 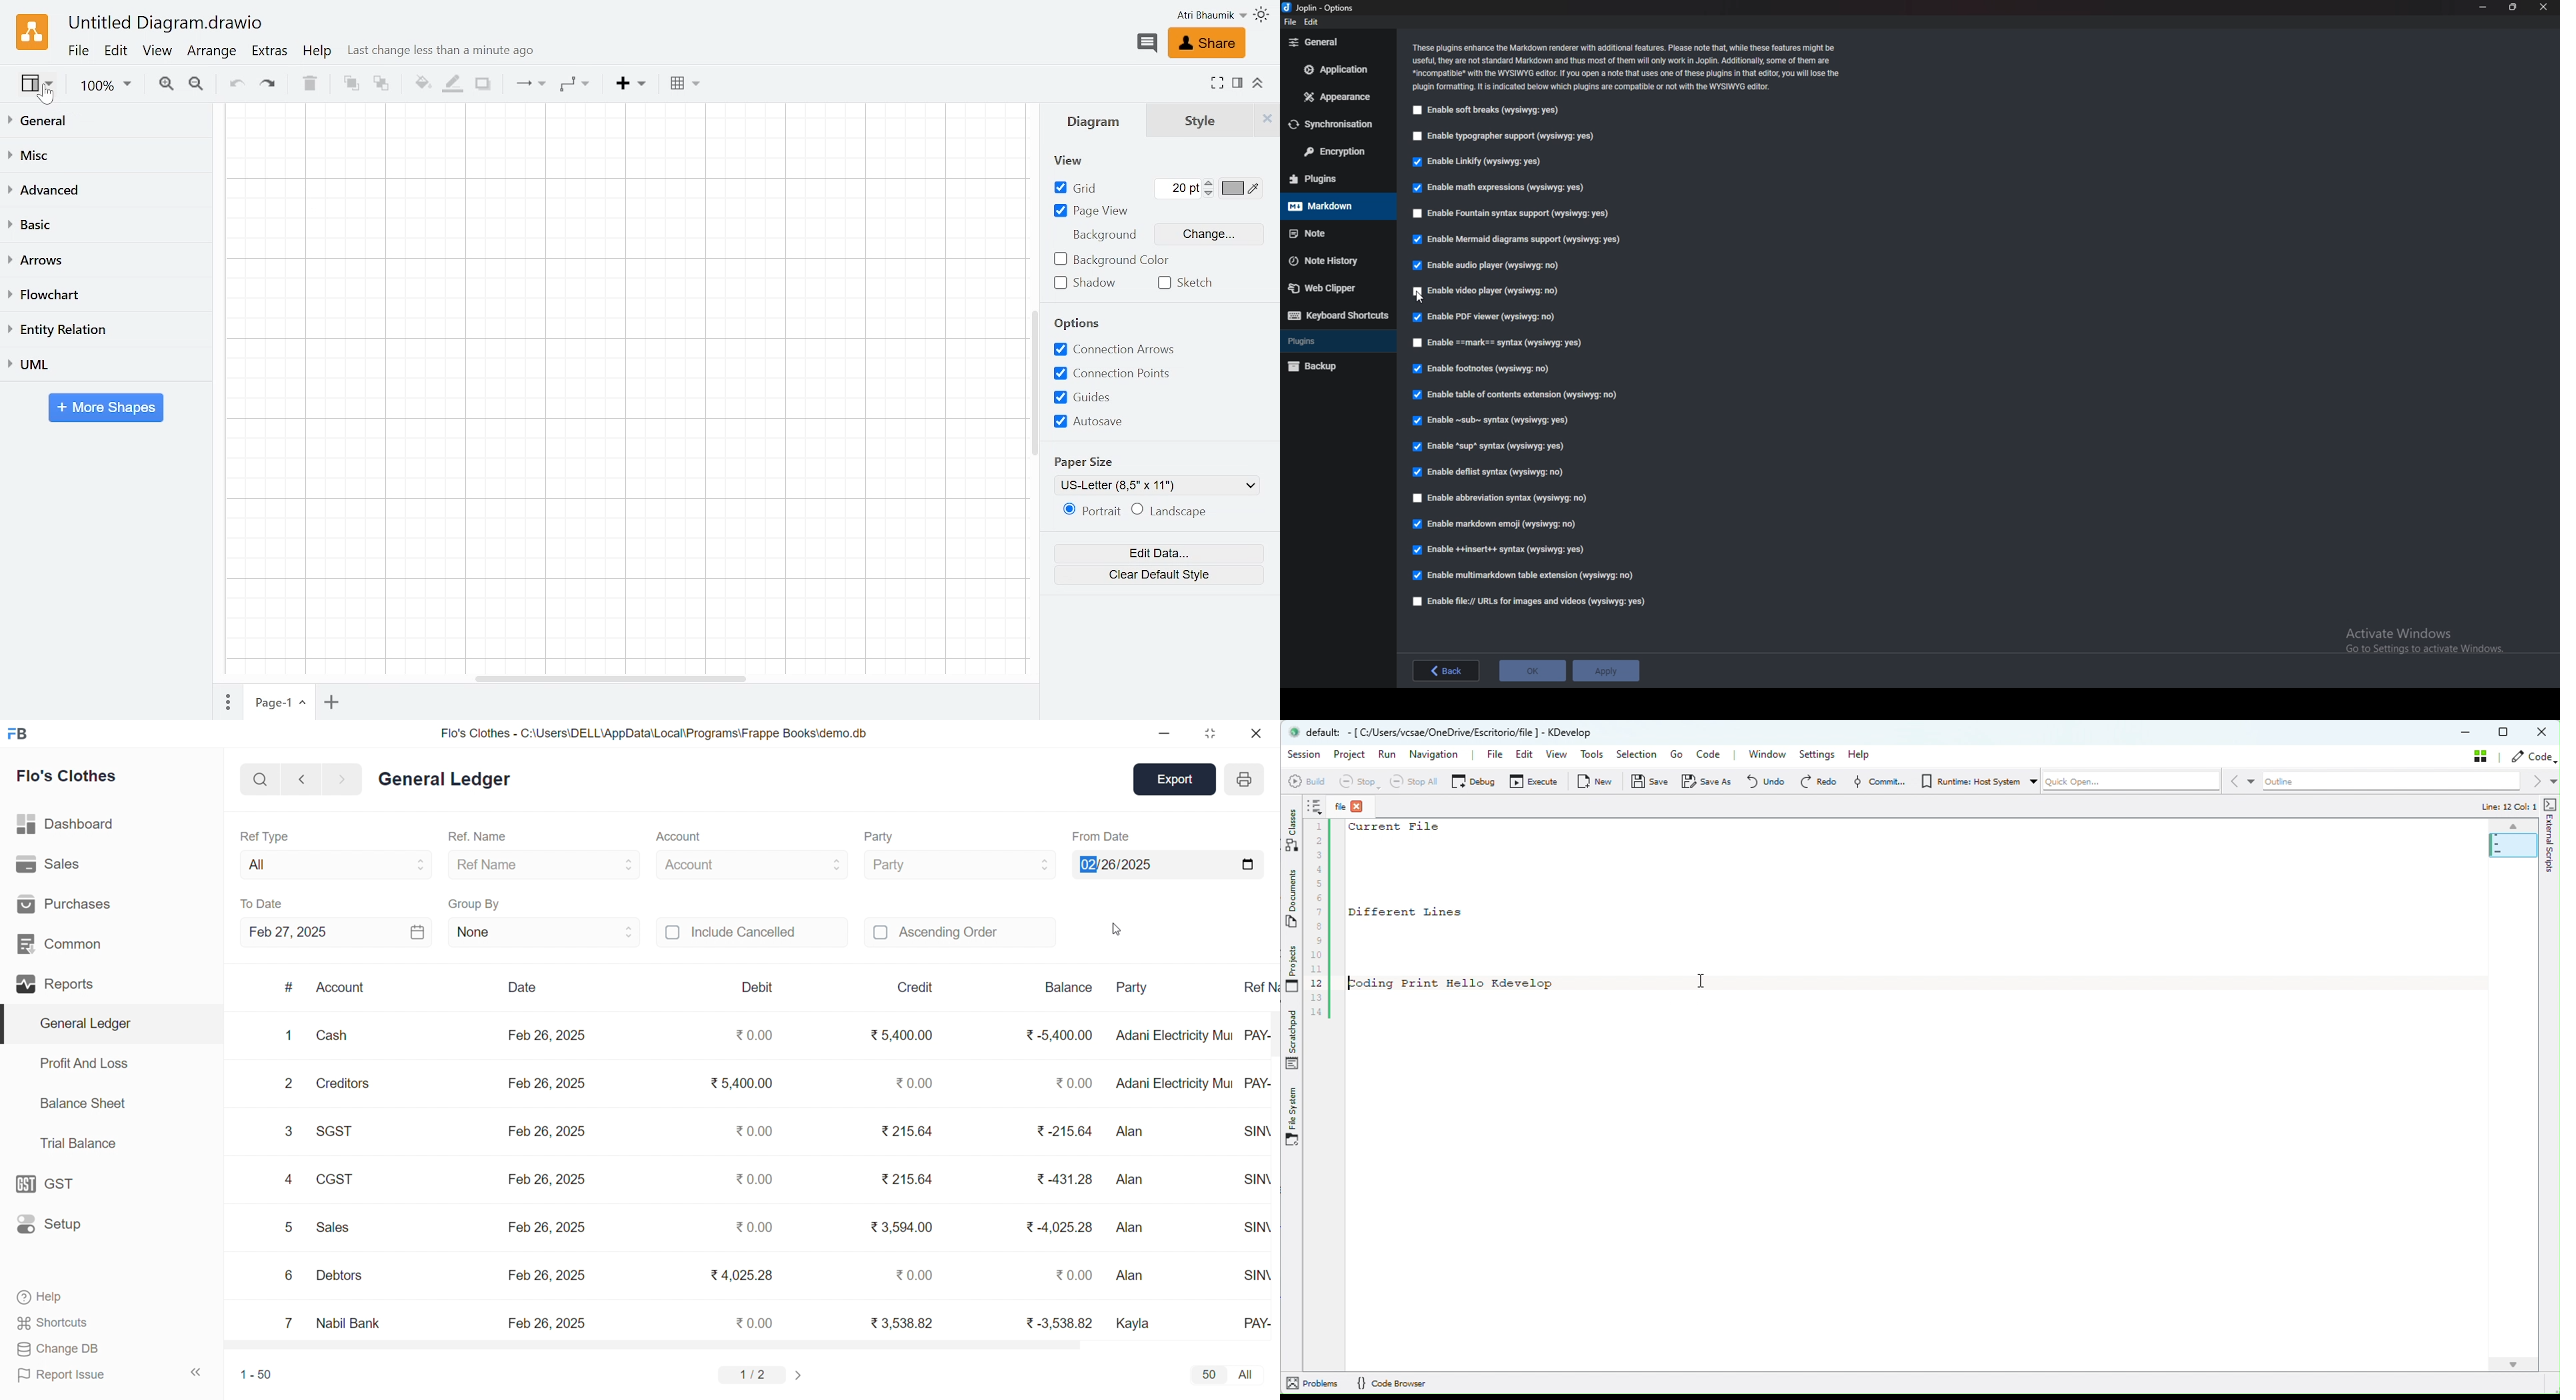 I want to click on Backup, so click(x=1334, y=365).